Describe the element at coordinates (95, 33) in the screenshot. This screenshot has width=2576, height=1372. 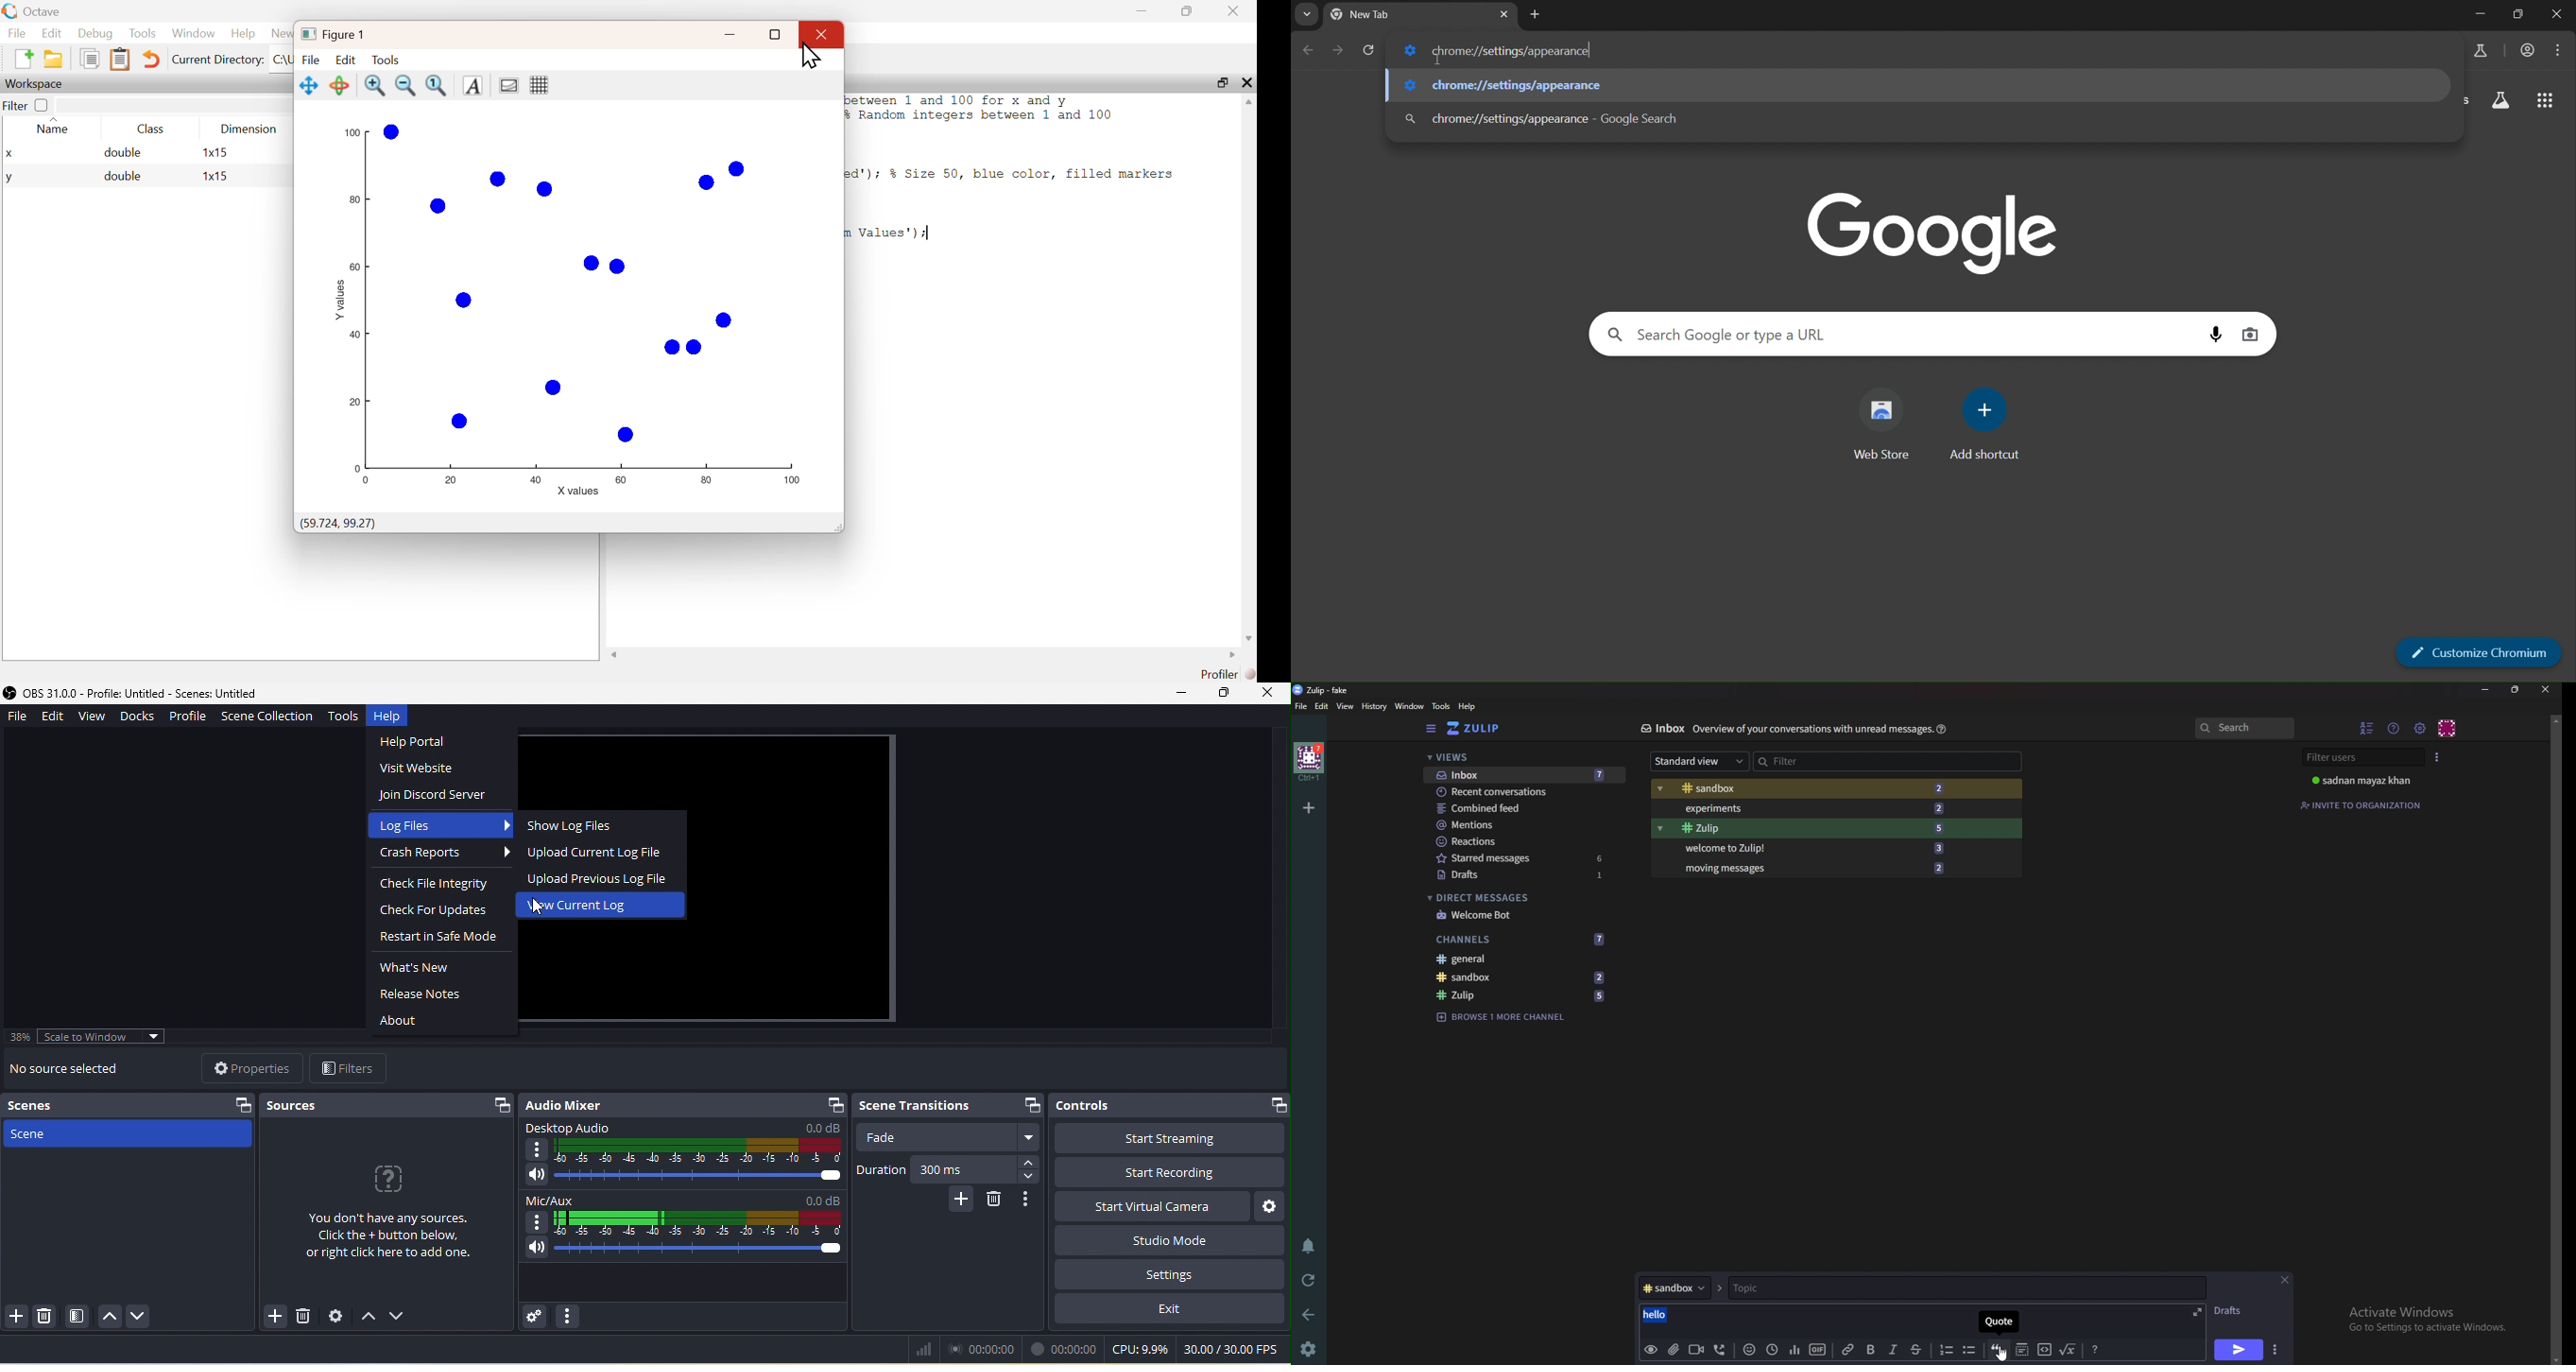
I see `Debug` at that location.